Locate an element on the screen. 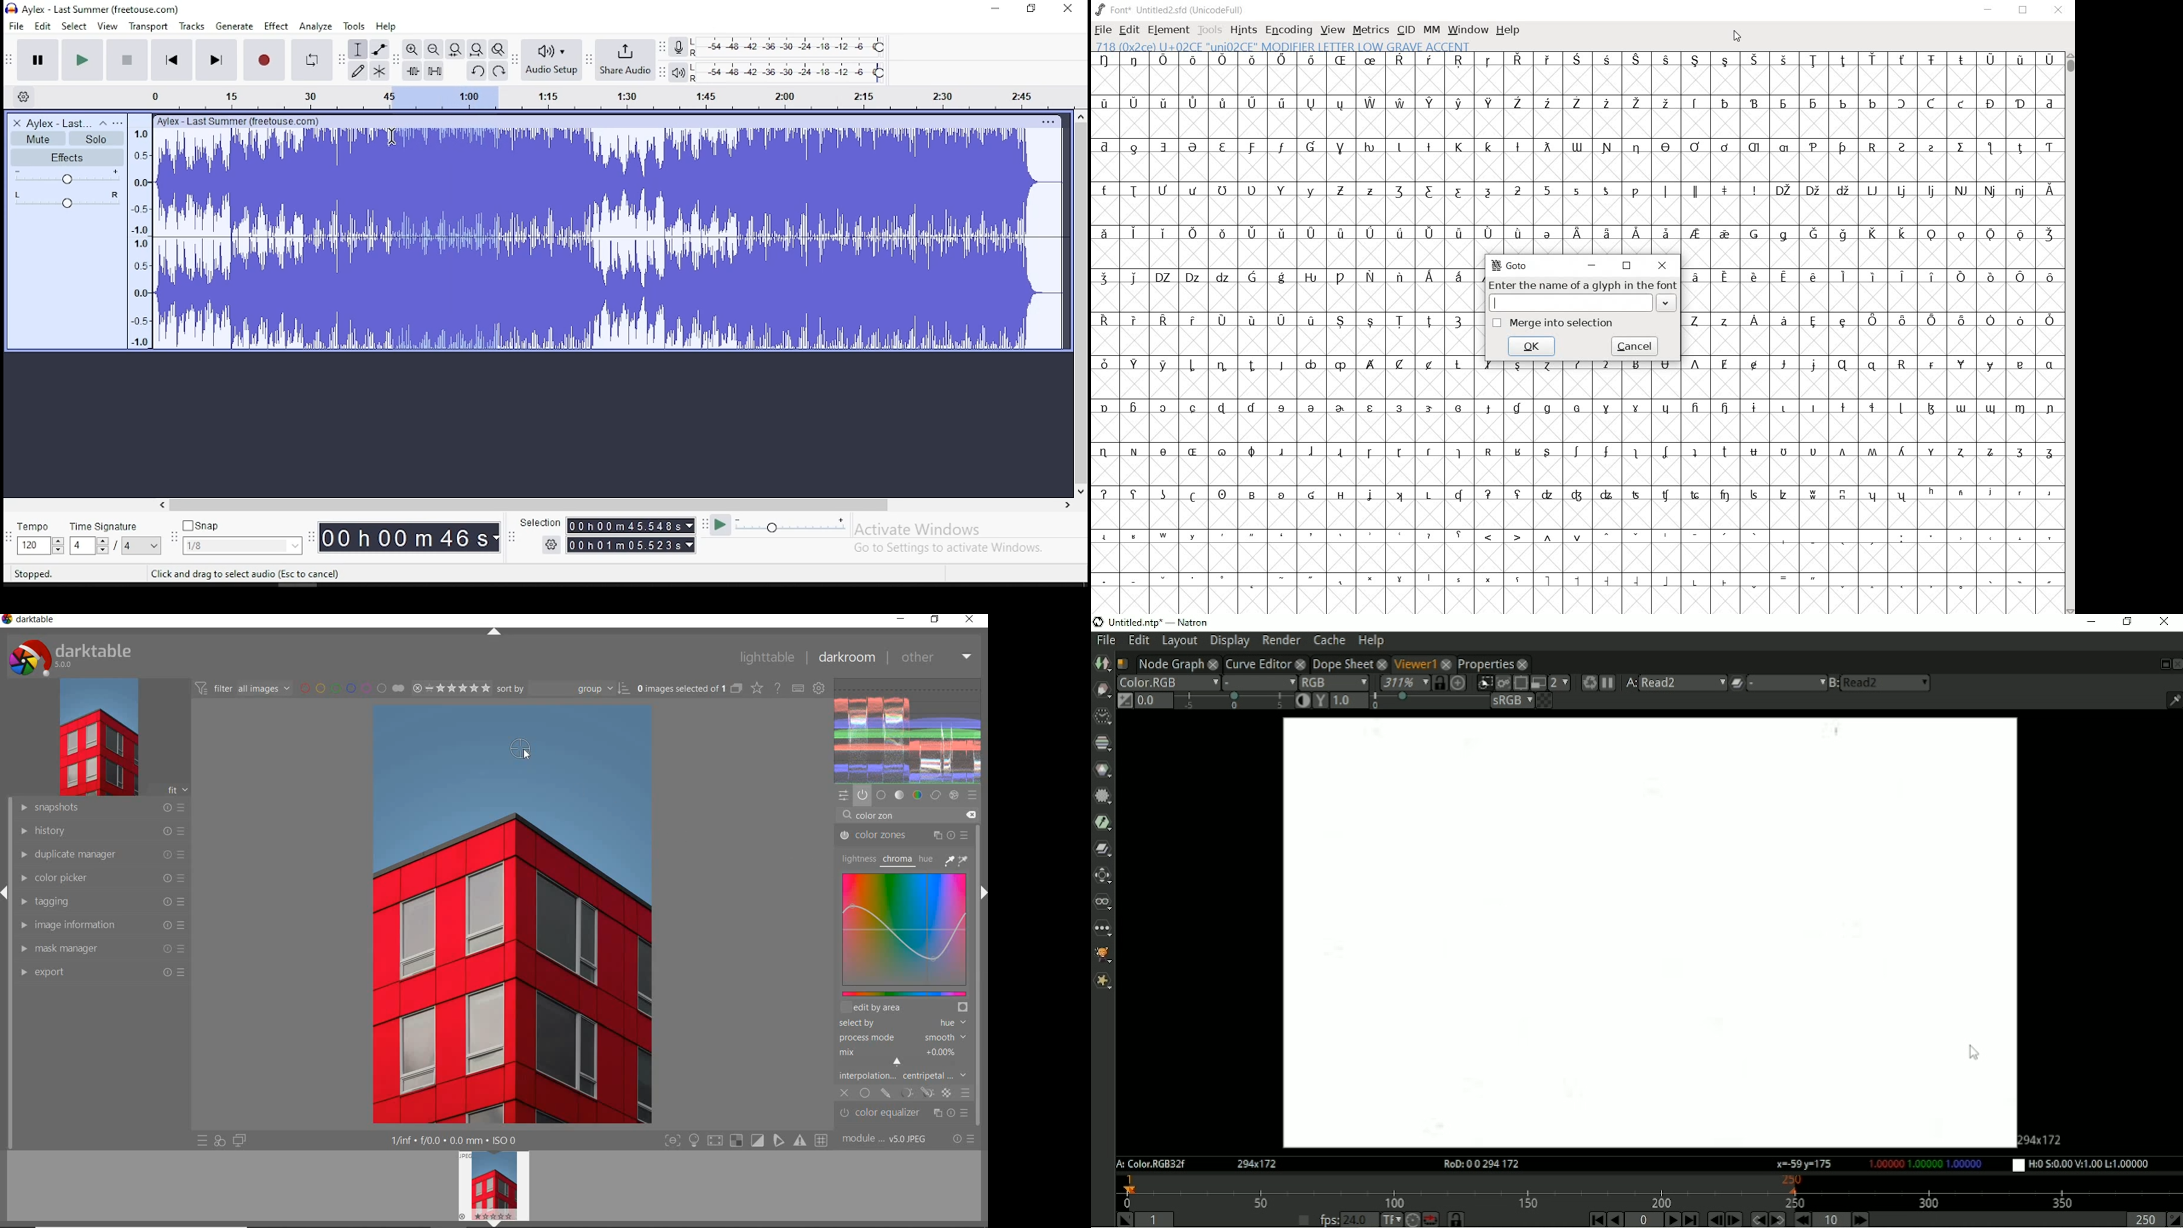 This screenshot has width=2184, height=1232. hints is located at coordinates (1242, 31).